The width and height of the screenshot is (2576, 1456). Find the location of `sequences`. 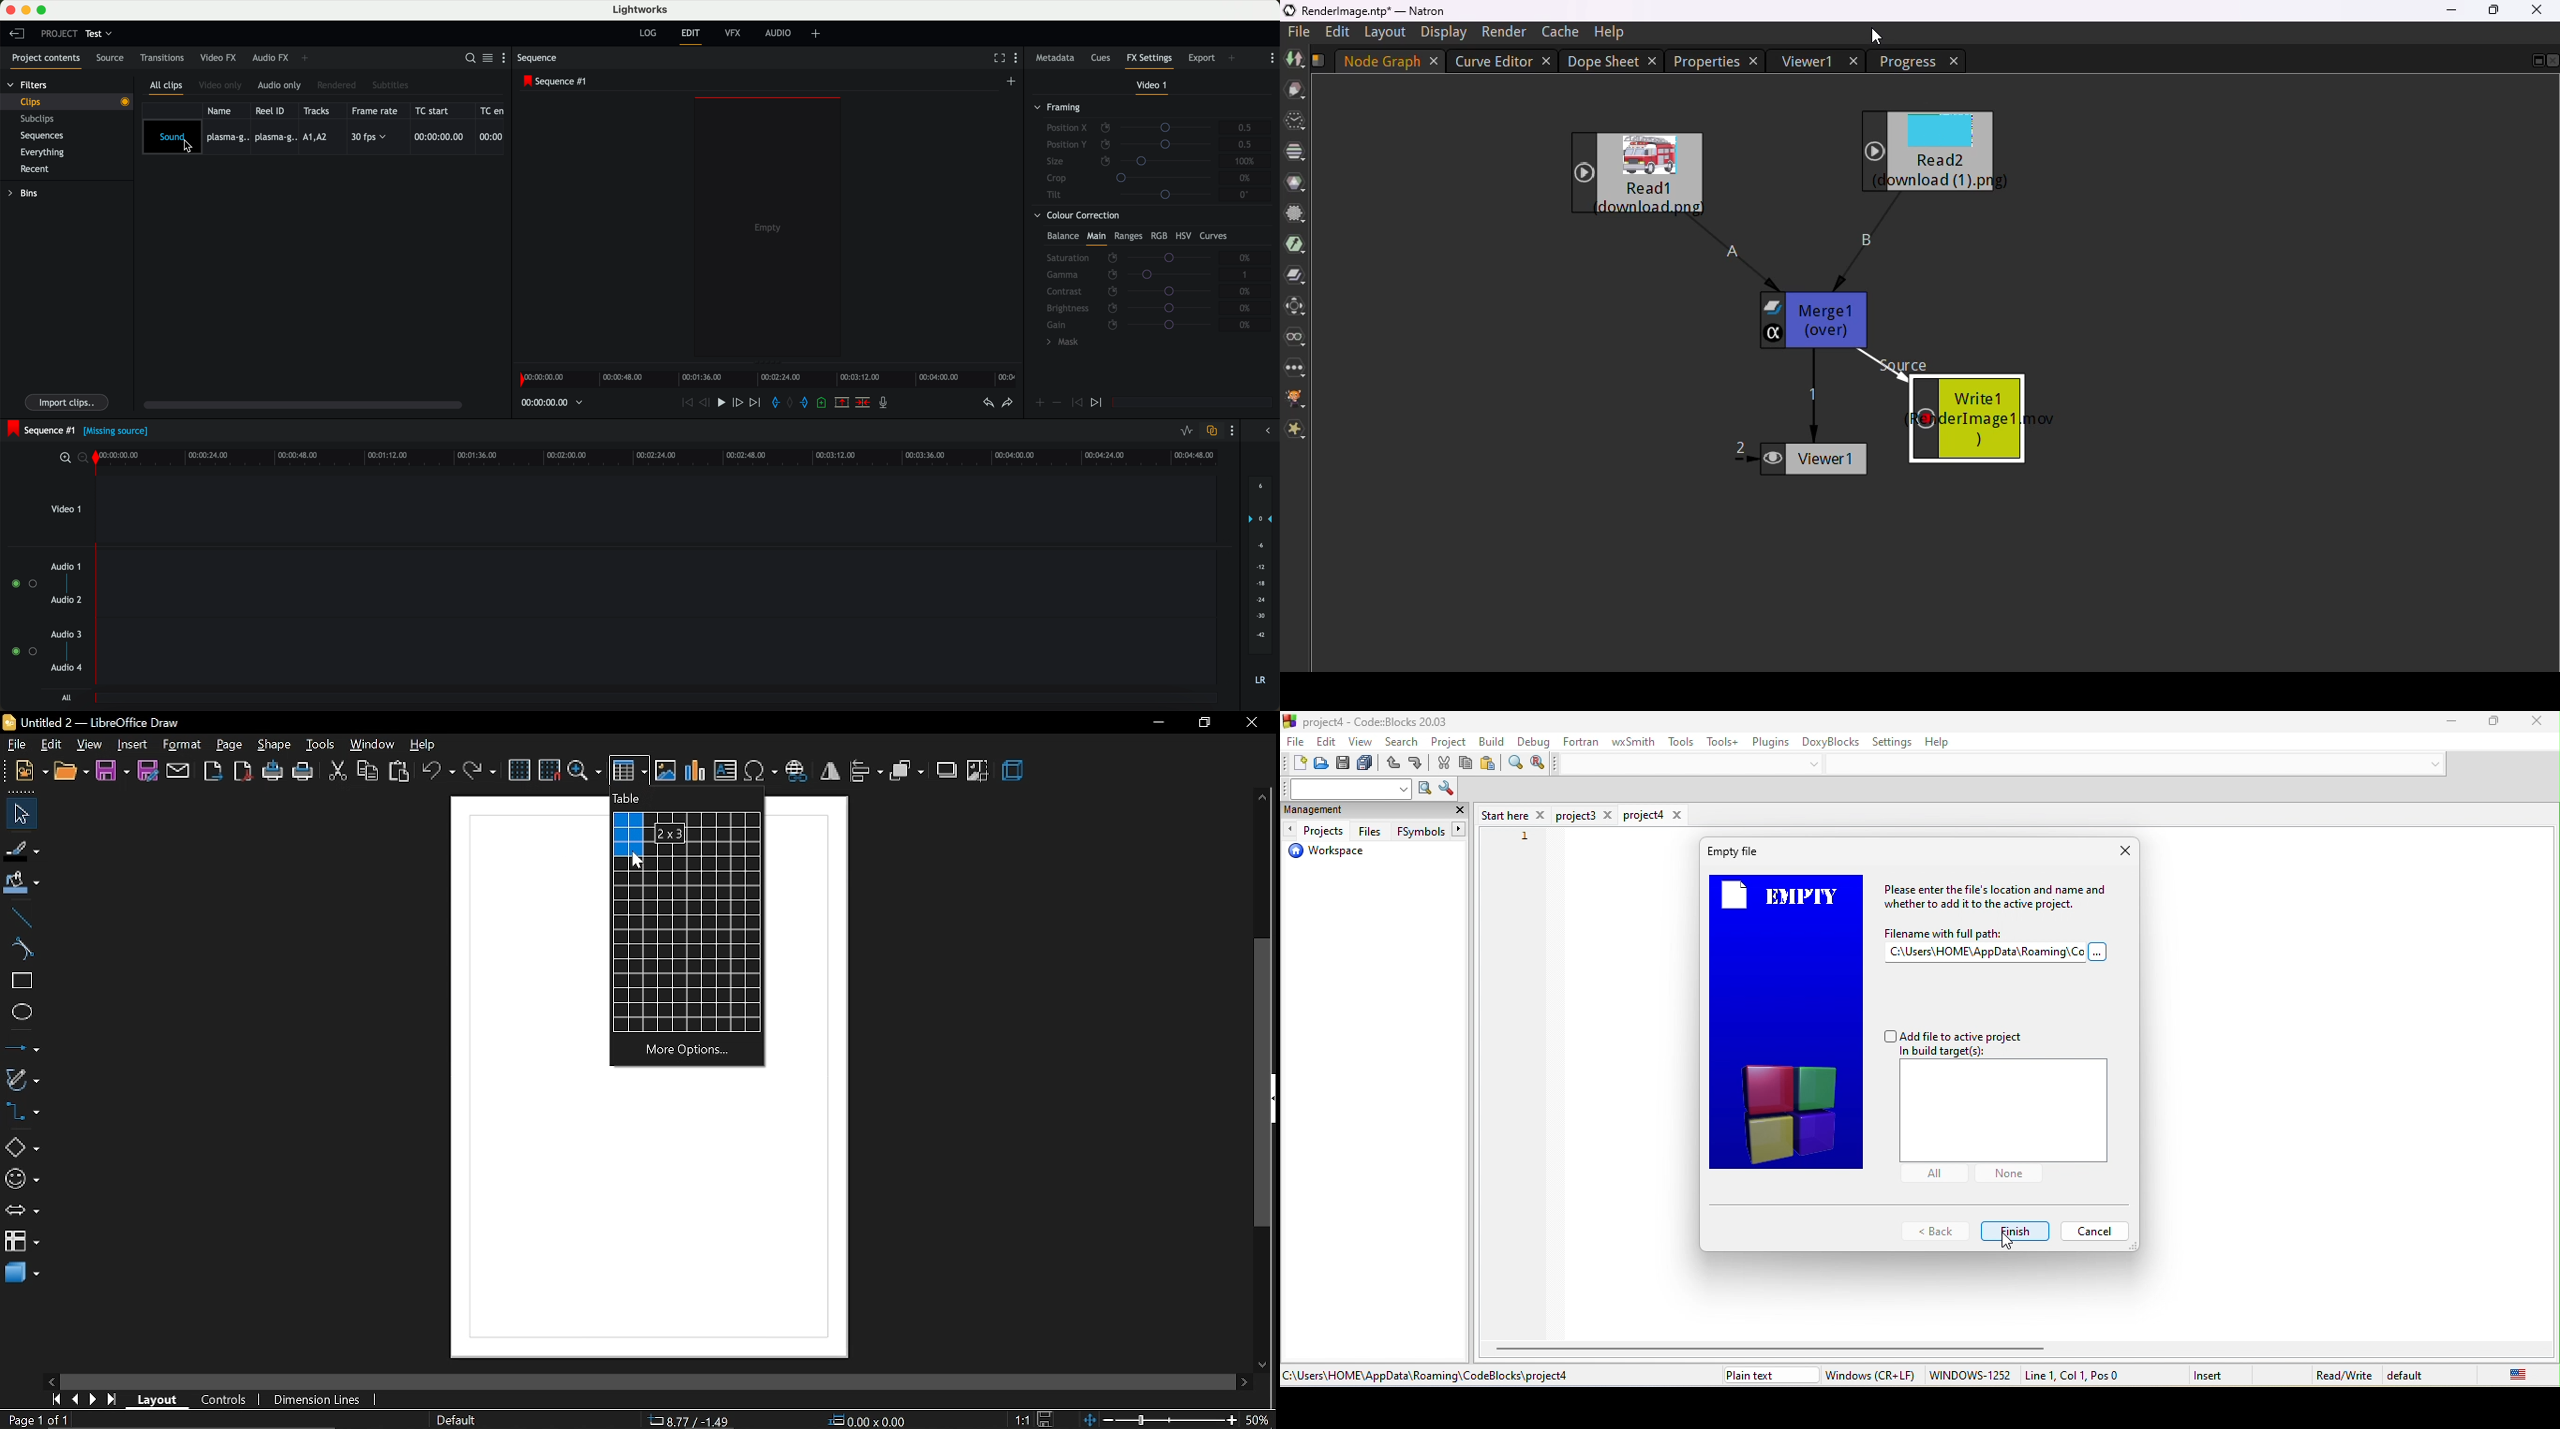

sequences is located at coordinates (45, 138).